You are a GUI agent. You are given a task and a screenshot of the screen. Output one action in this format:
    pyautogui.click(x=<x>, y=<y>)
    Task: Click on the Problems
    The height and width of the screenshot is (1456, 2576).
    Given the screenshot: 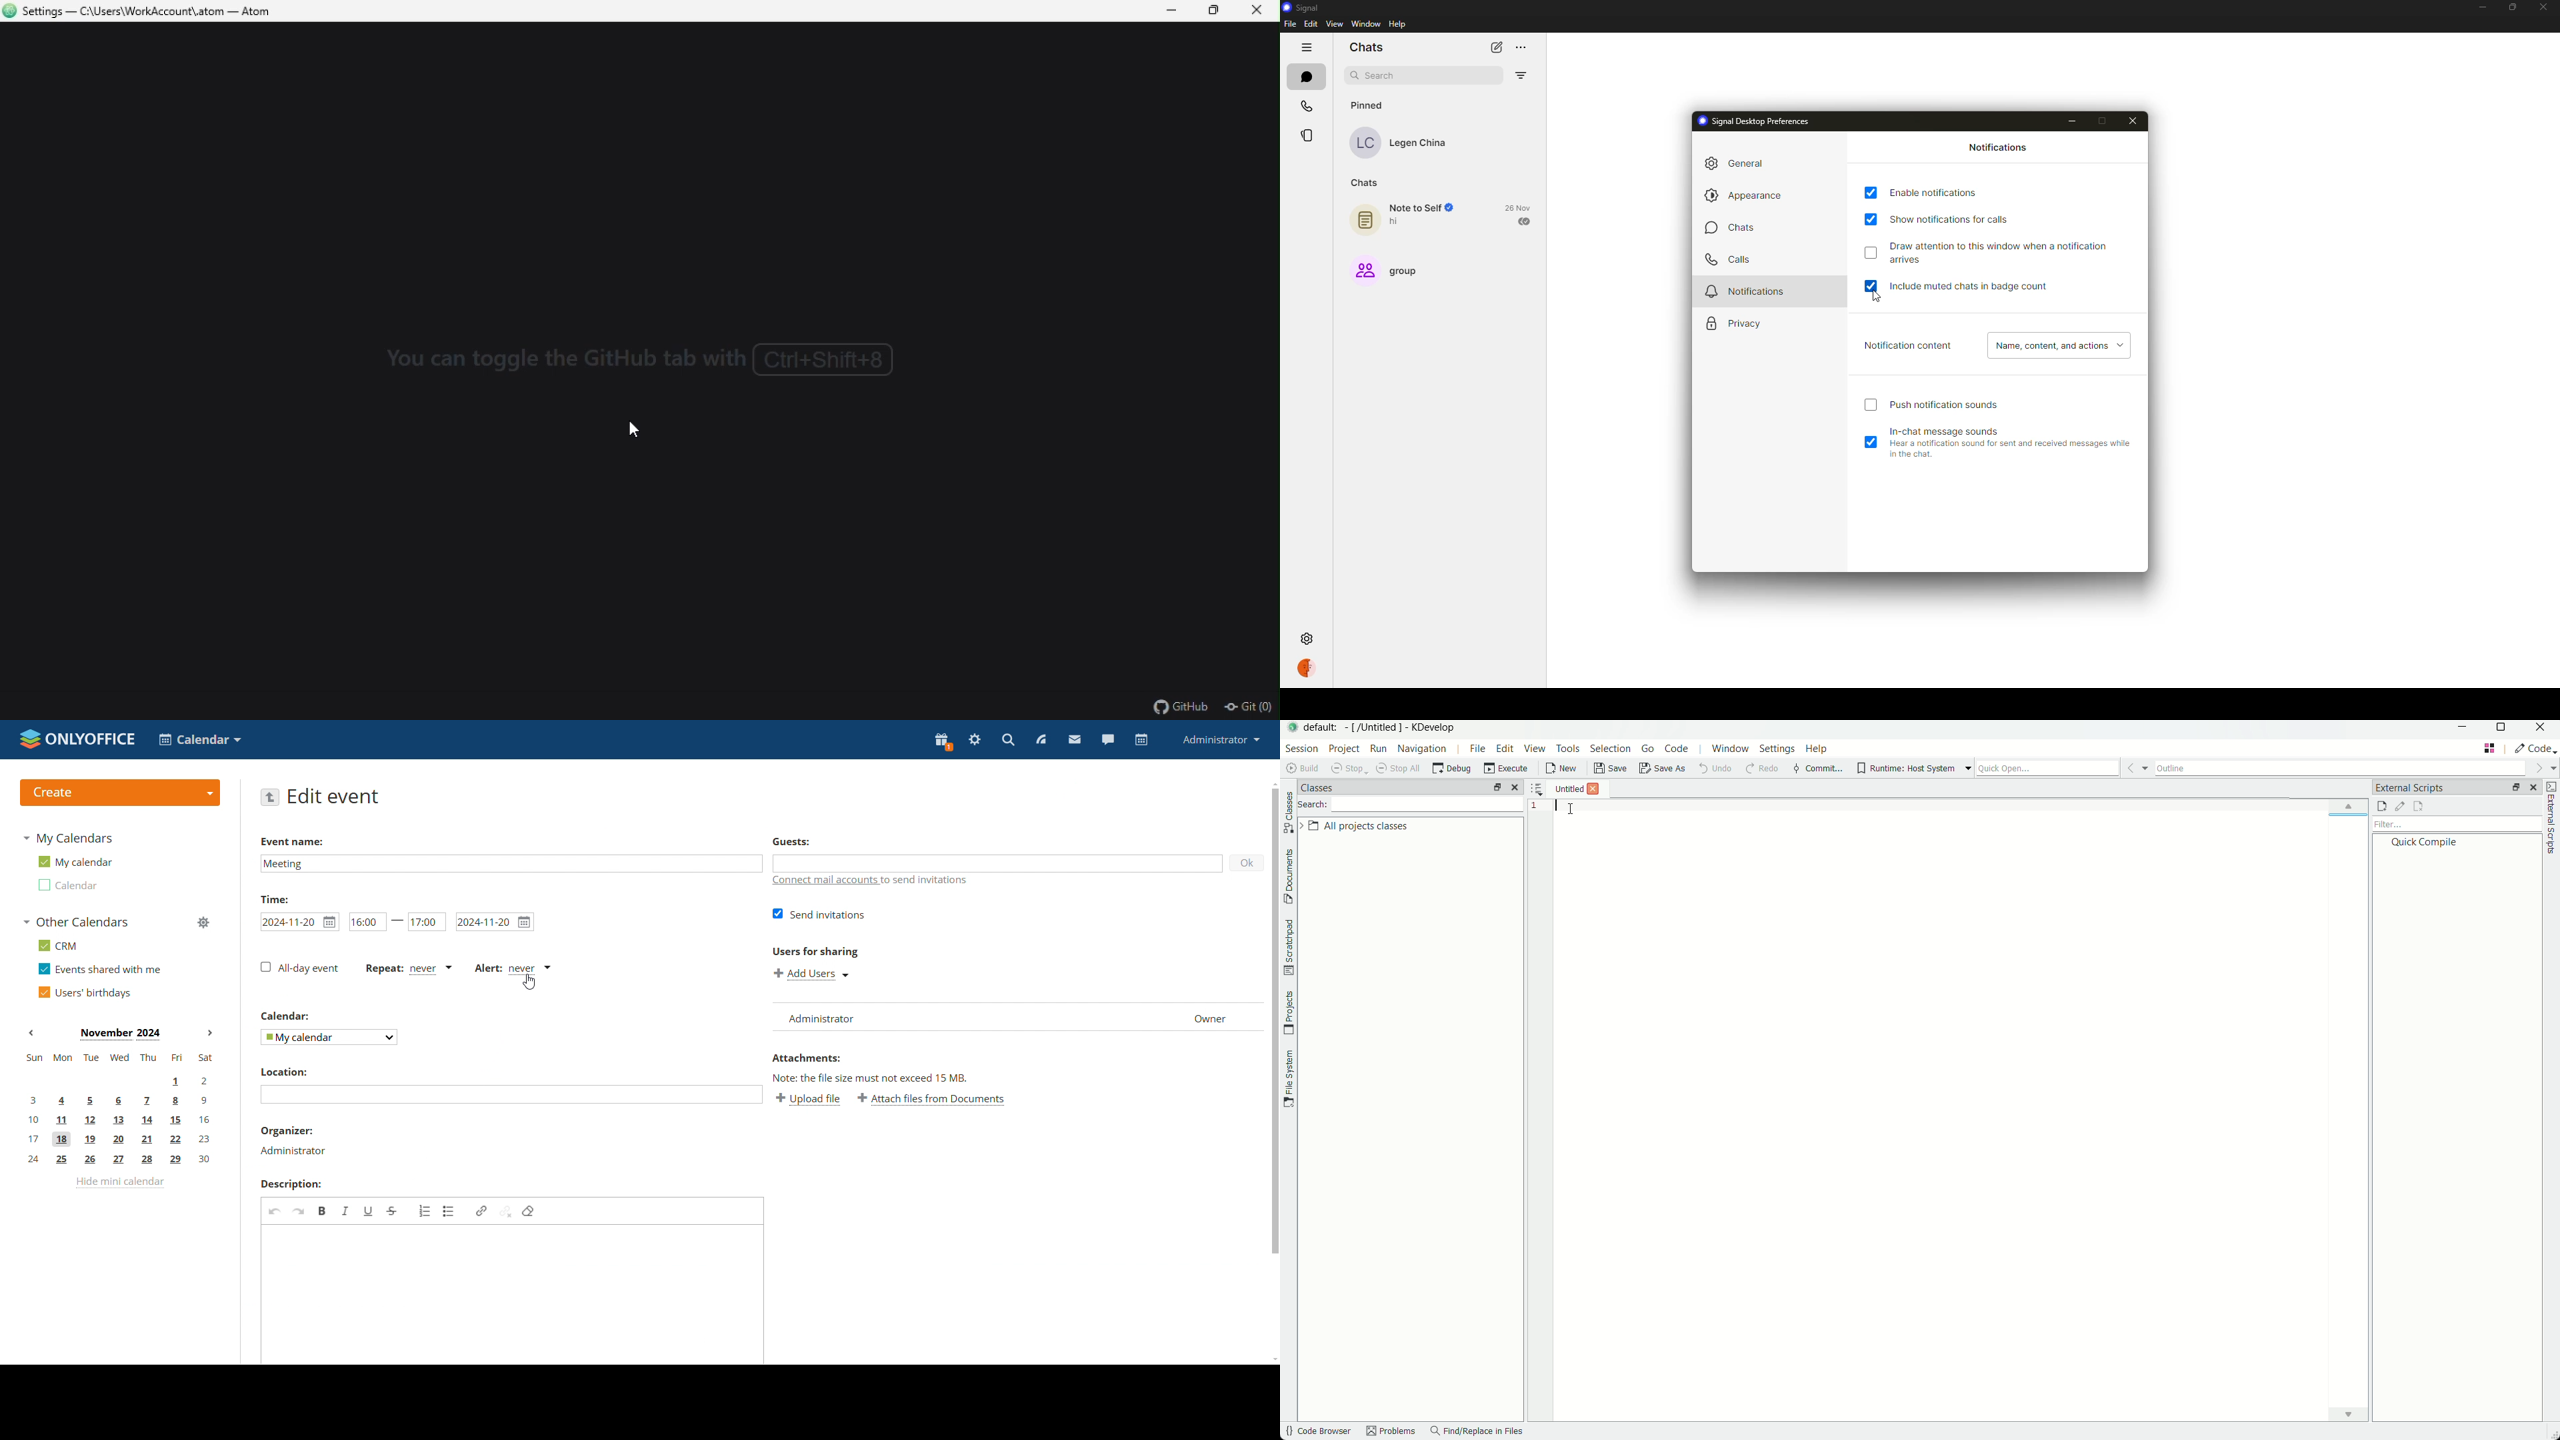 What is the action you would take?
    pyautogui.click(x=1393, y=1433)
    